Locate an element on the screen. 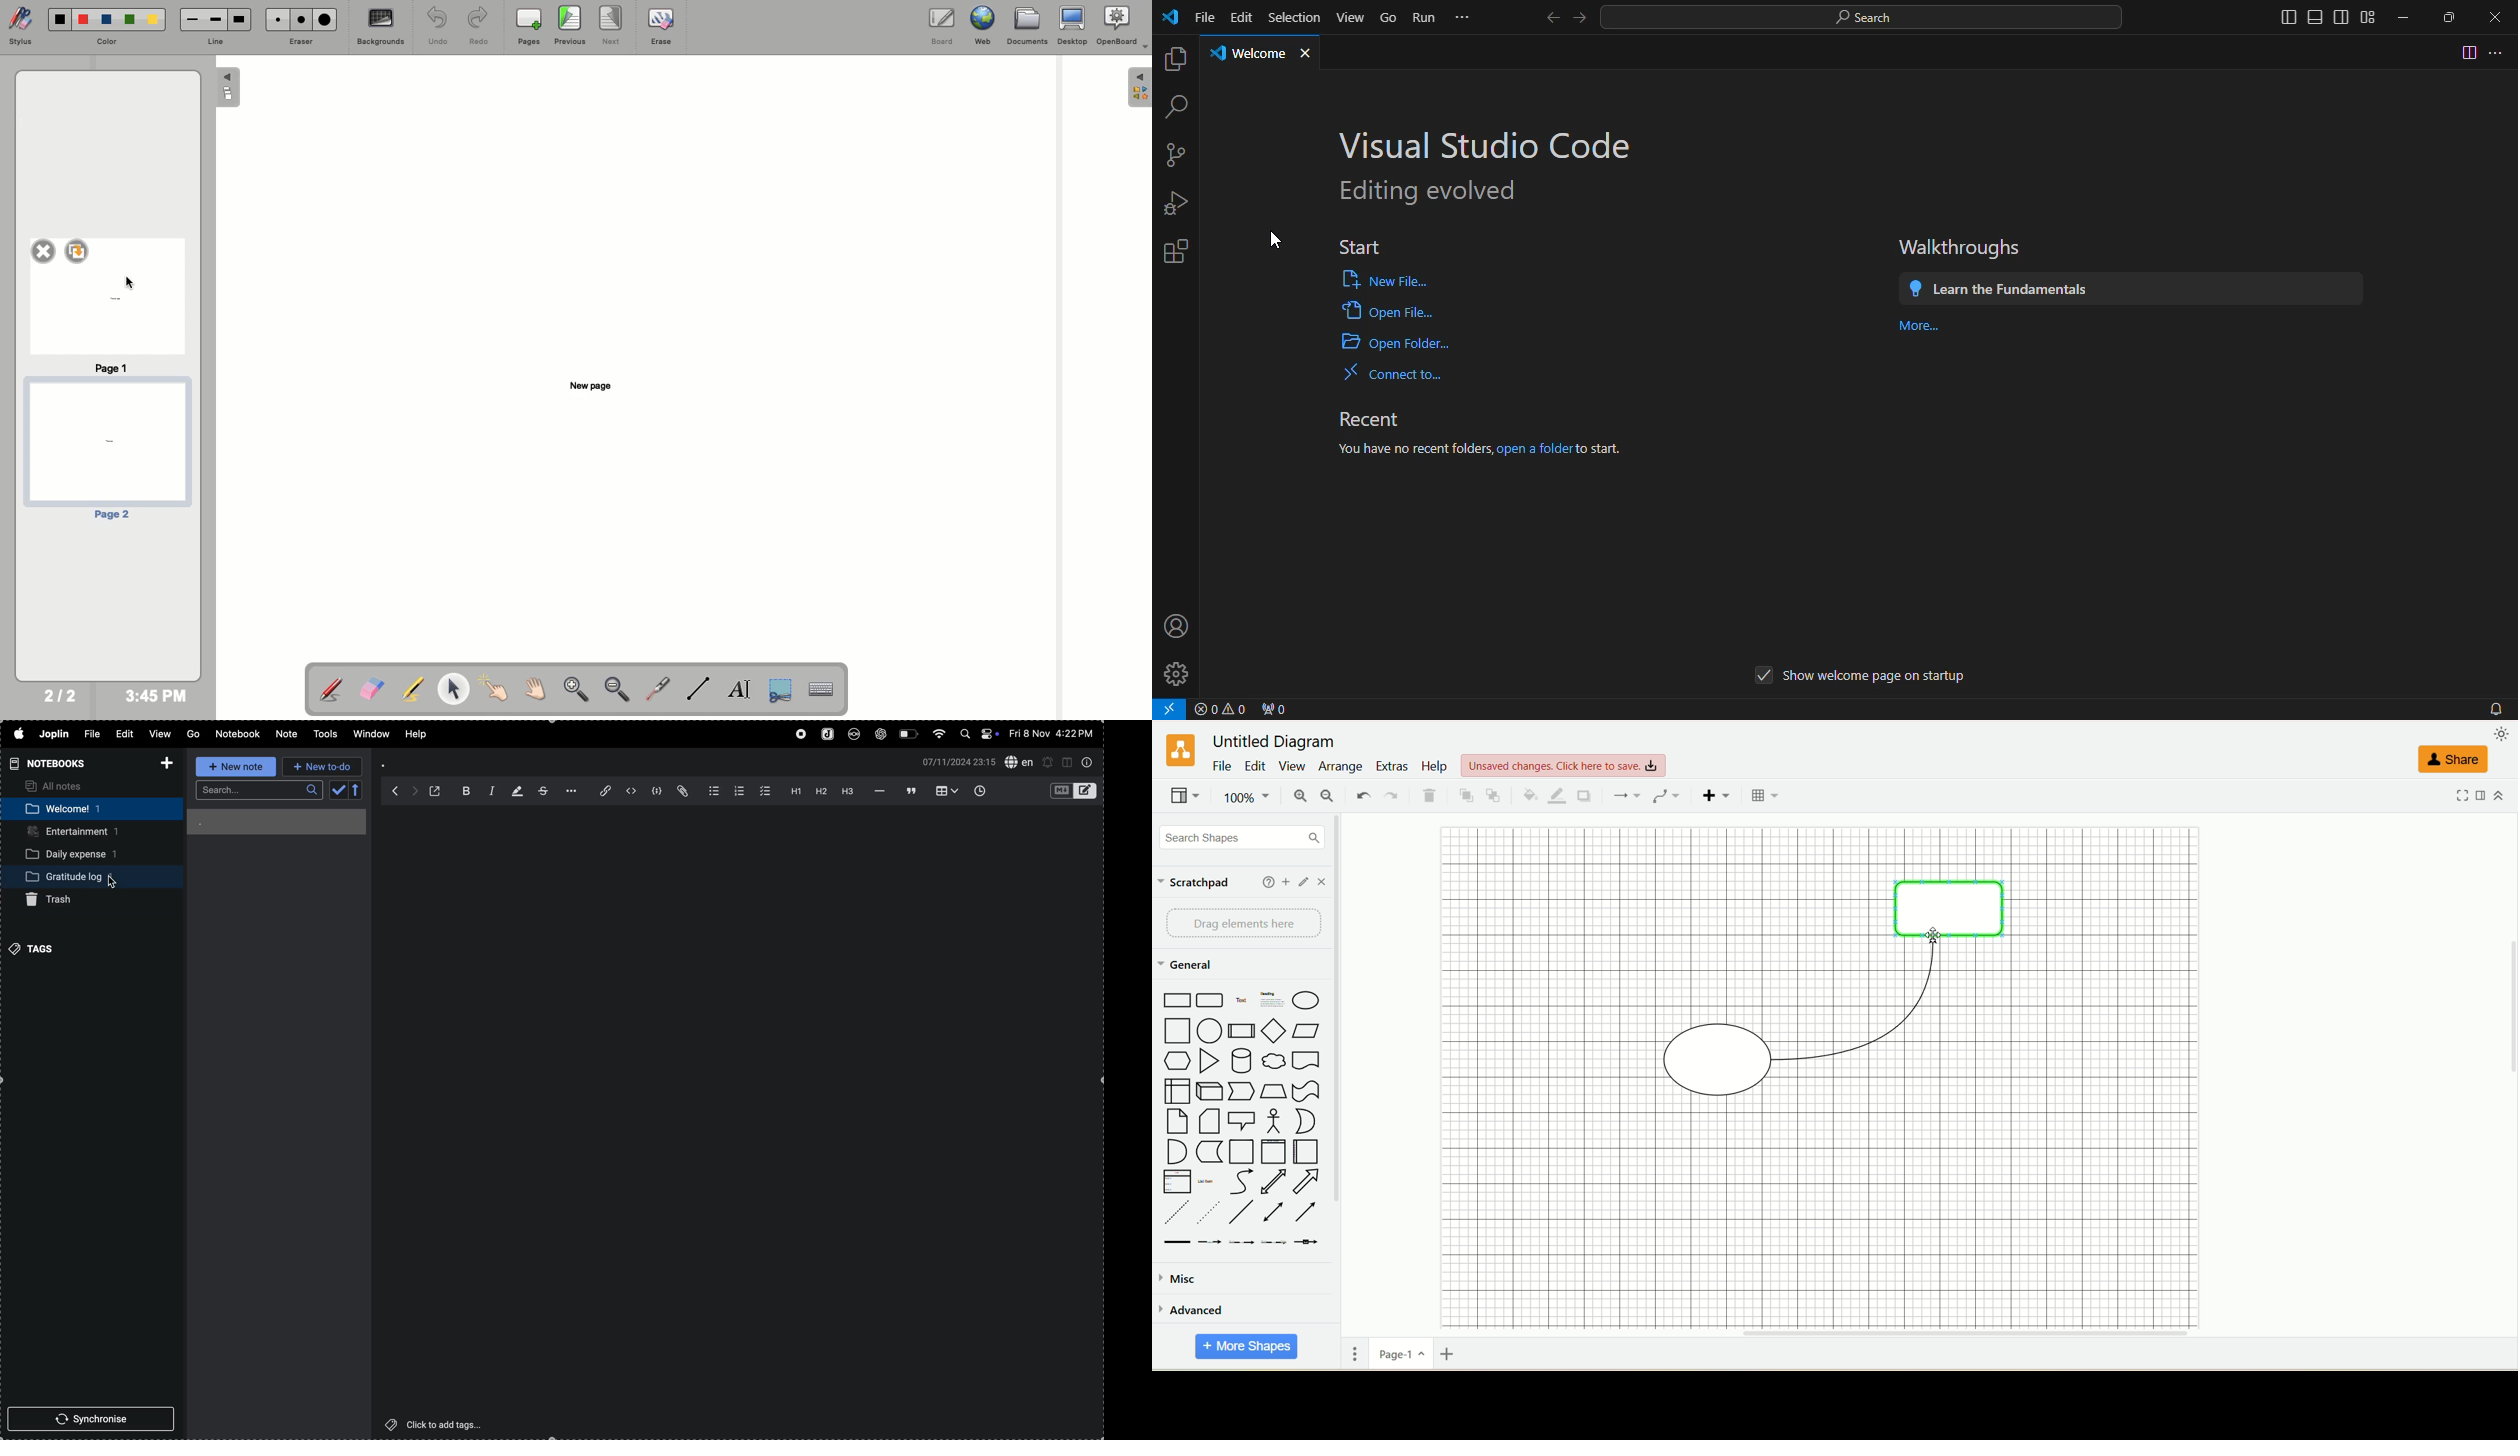  switch toggle page is located at coordinates (2467, 52).